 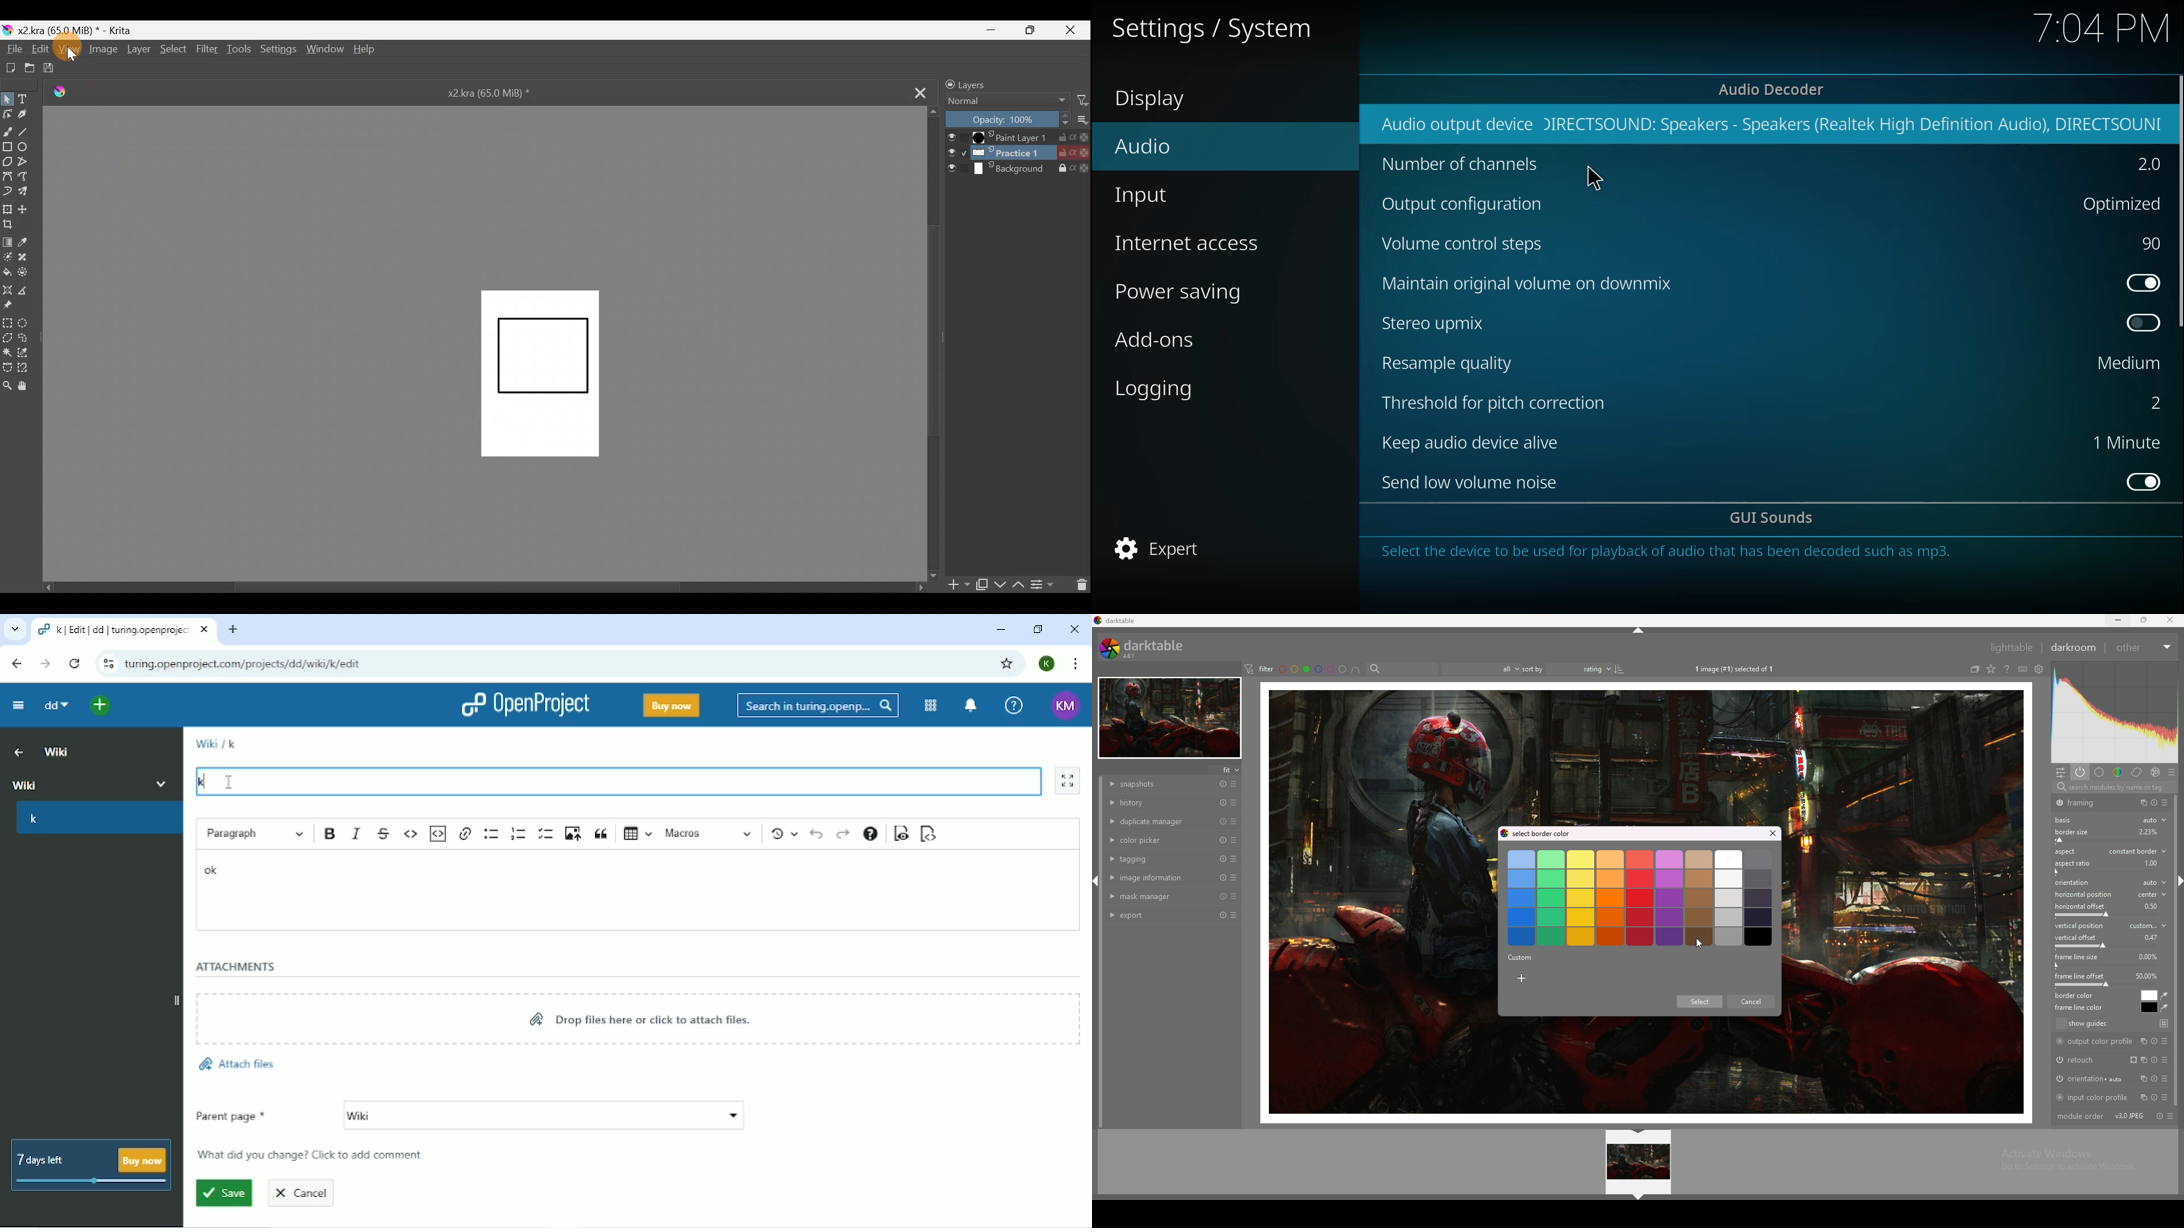 What do you see at coordinates (30, 293) in the screenshot?
I see `Measure distance between two points` at bounding box center [30, 293].